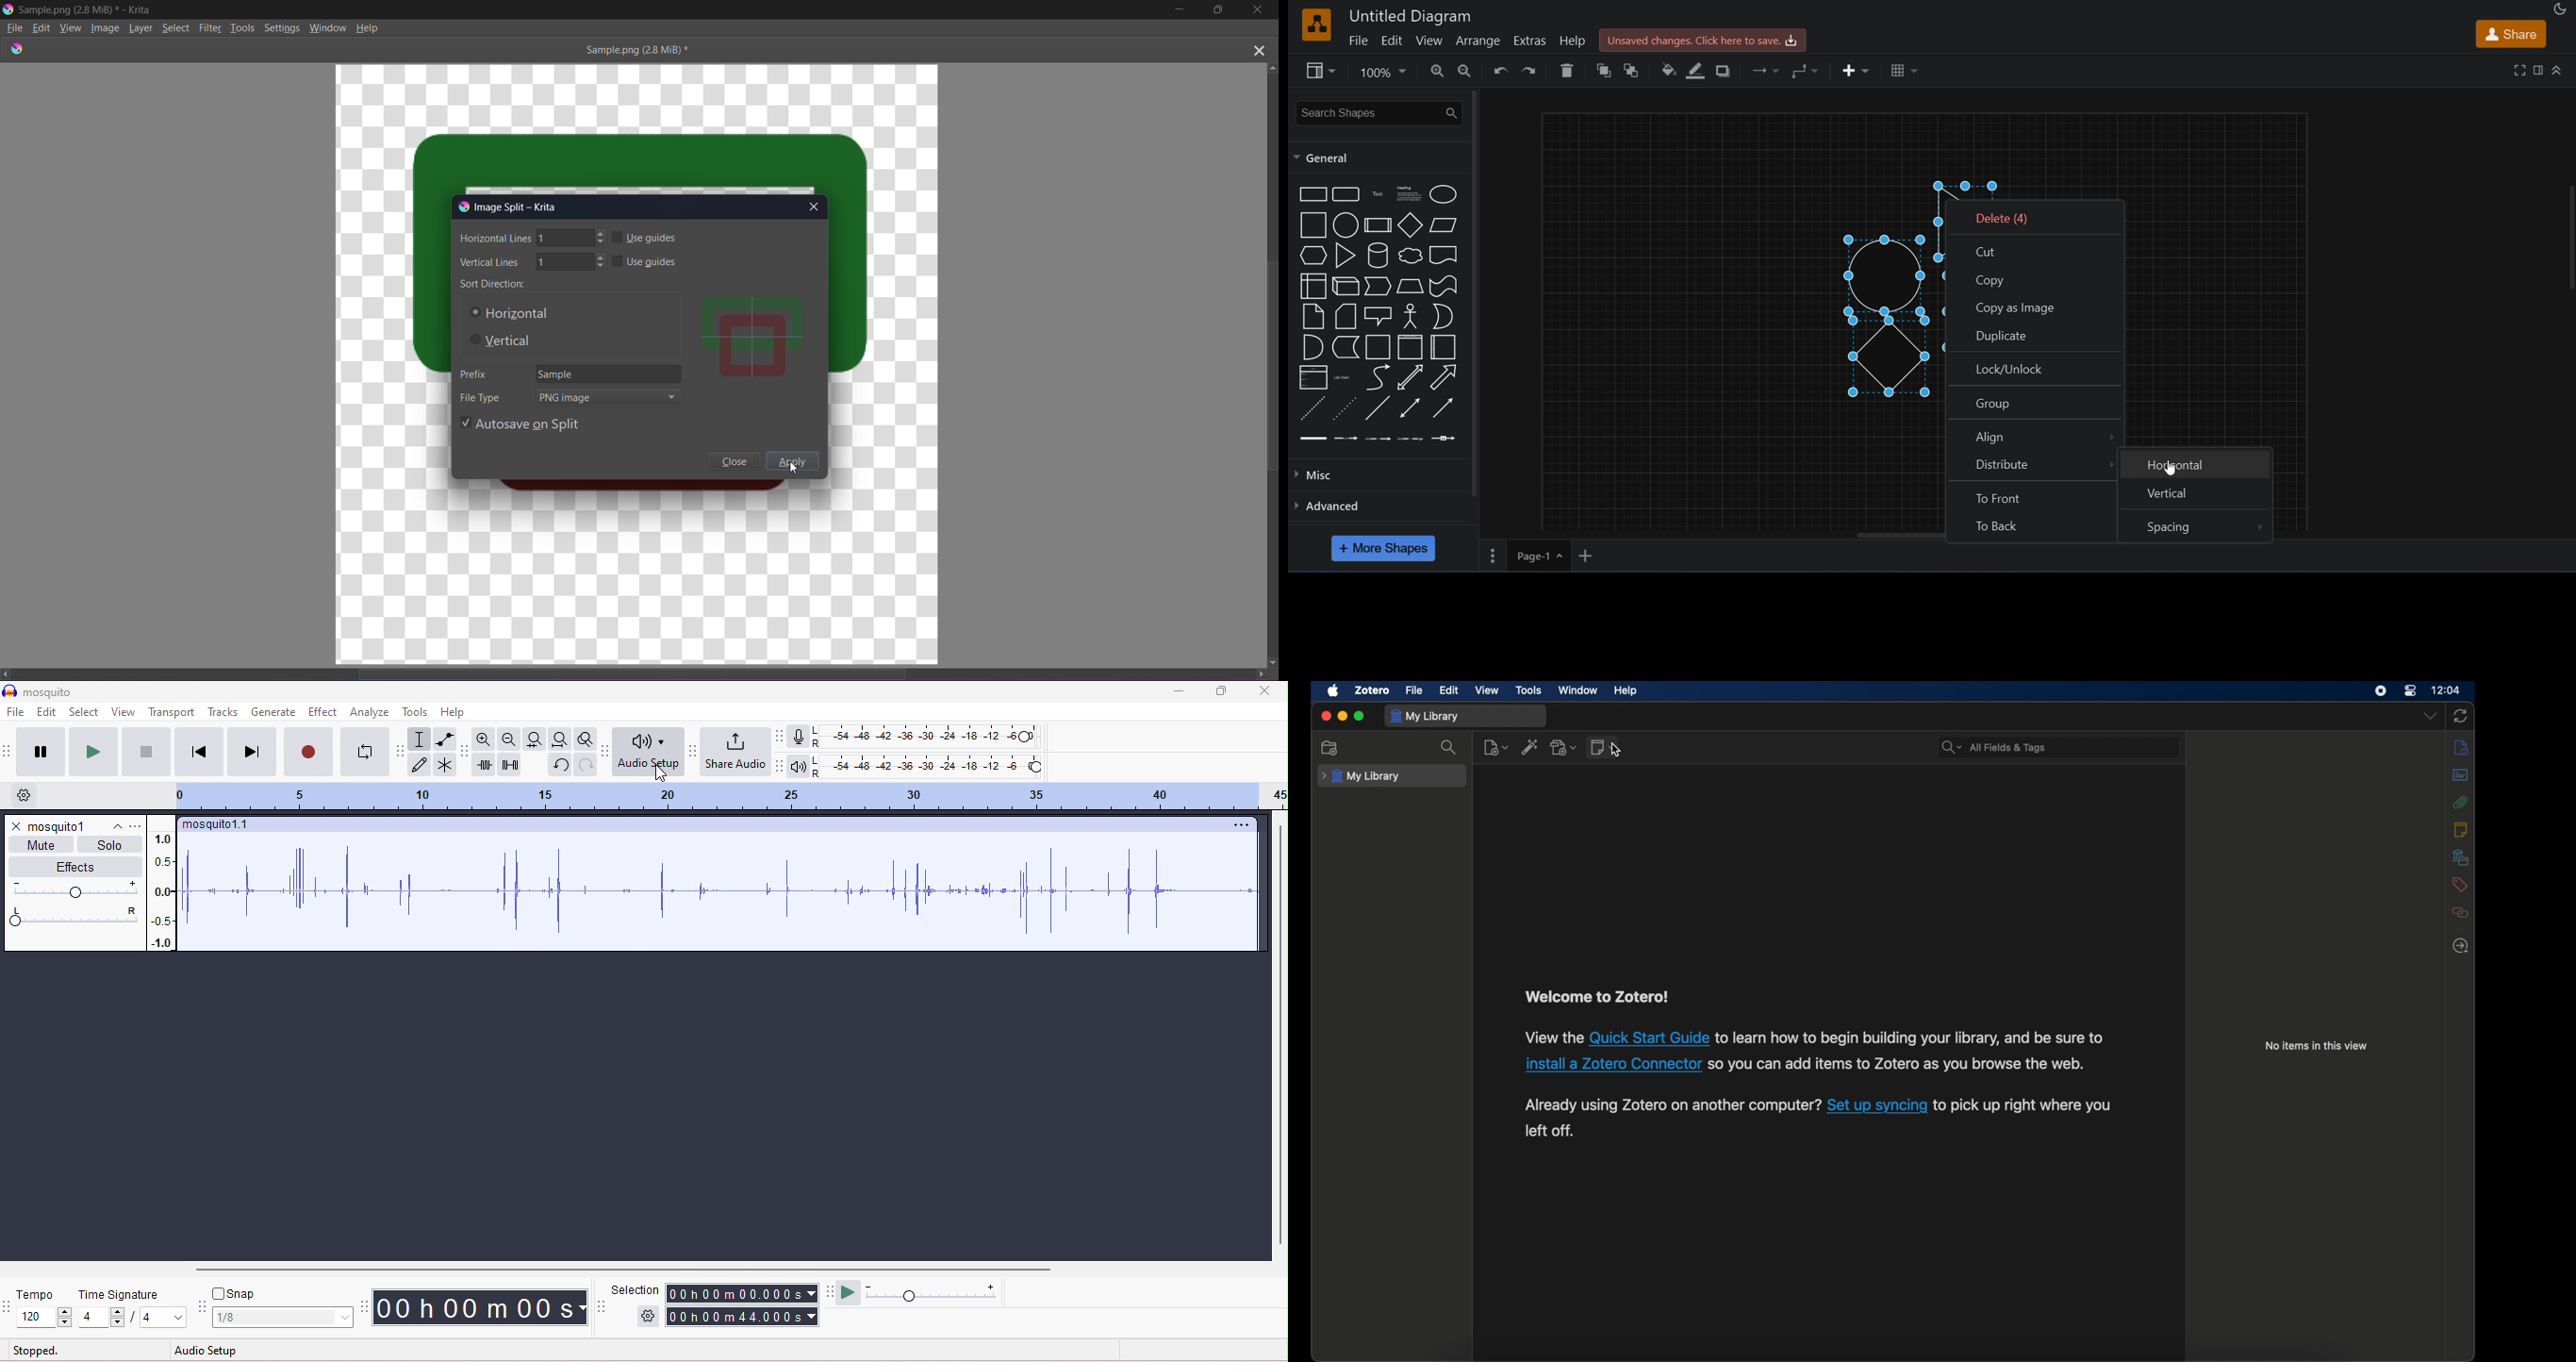  What do you see at coordinates (585, 764) in the screenshot?
I see `redo` at bounding box center [585, 764].